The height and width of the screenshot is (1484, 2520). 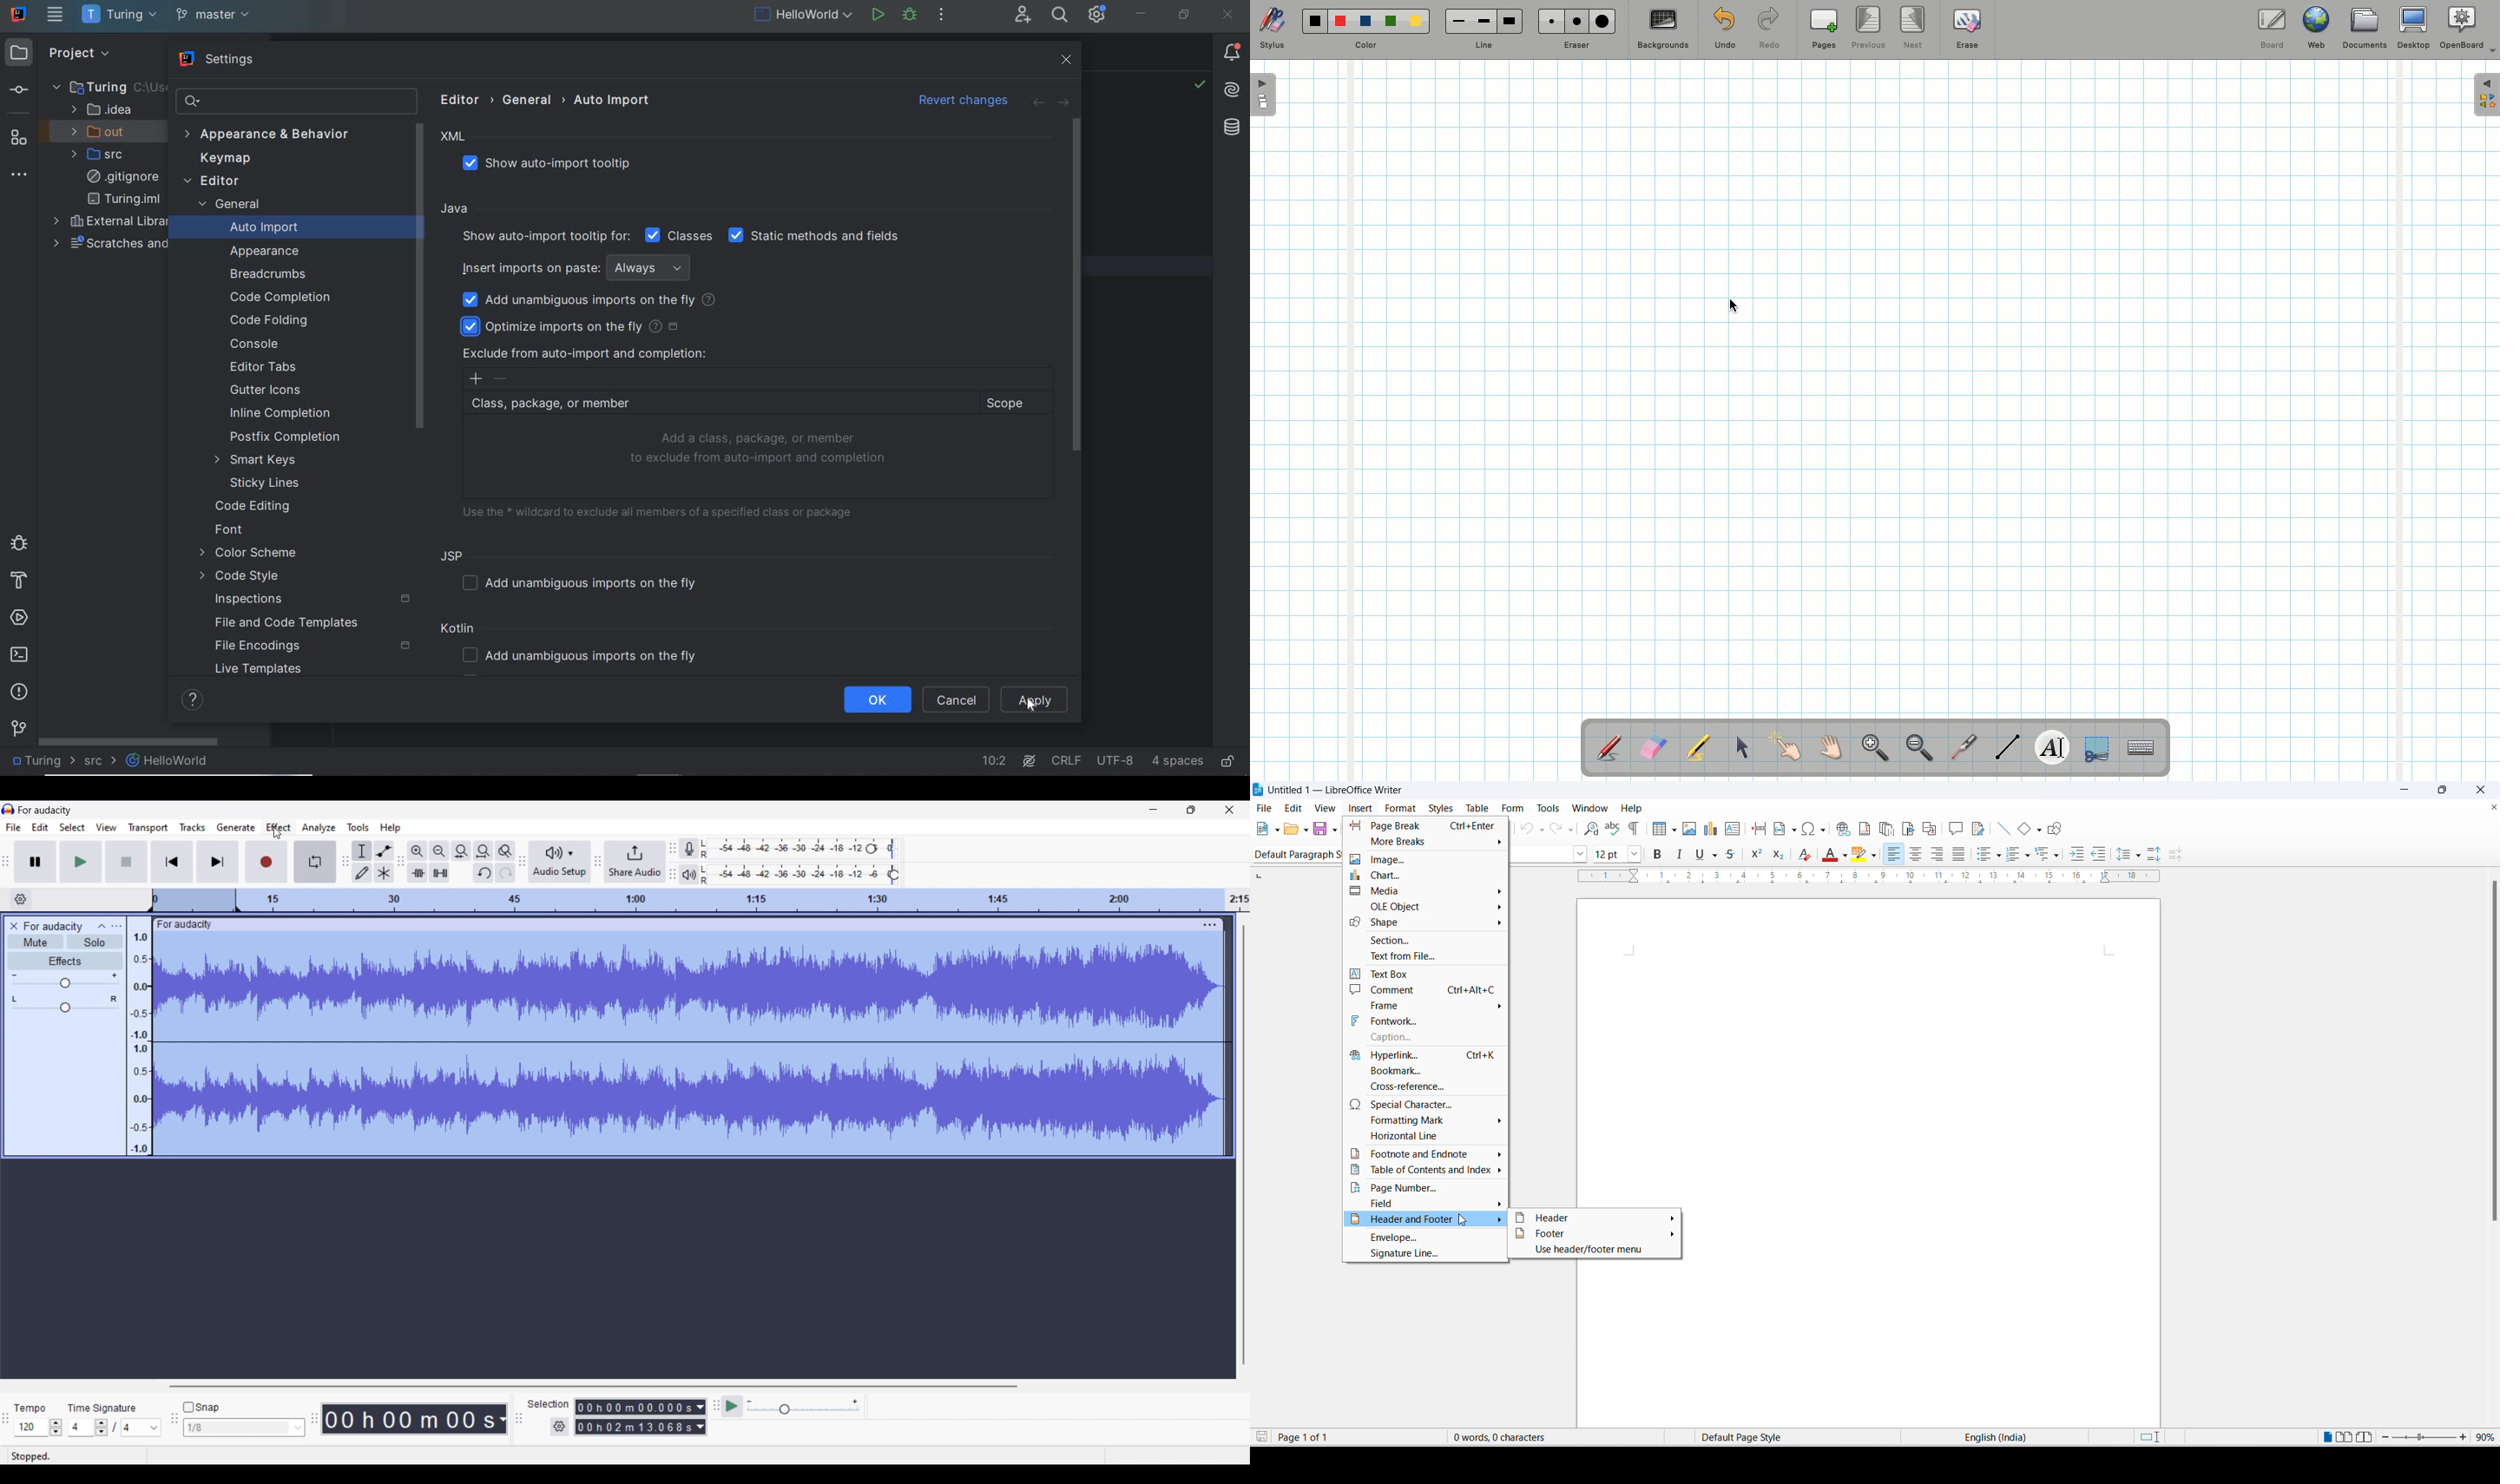 What do you see at coordinates (31, 1427) in the screenshot?
I see `Type in tempo` at bounding box center [31, 1427].